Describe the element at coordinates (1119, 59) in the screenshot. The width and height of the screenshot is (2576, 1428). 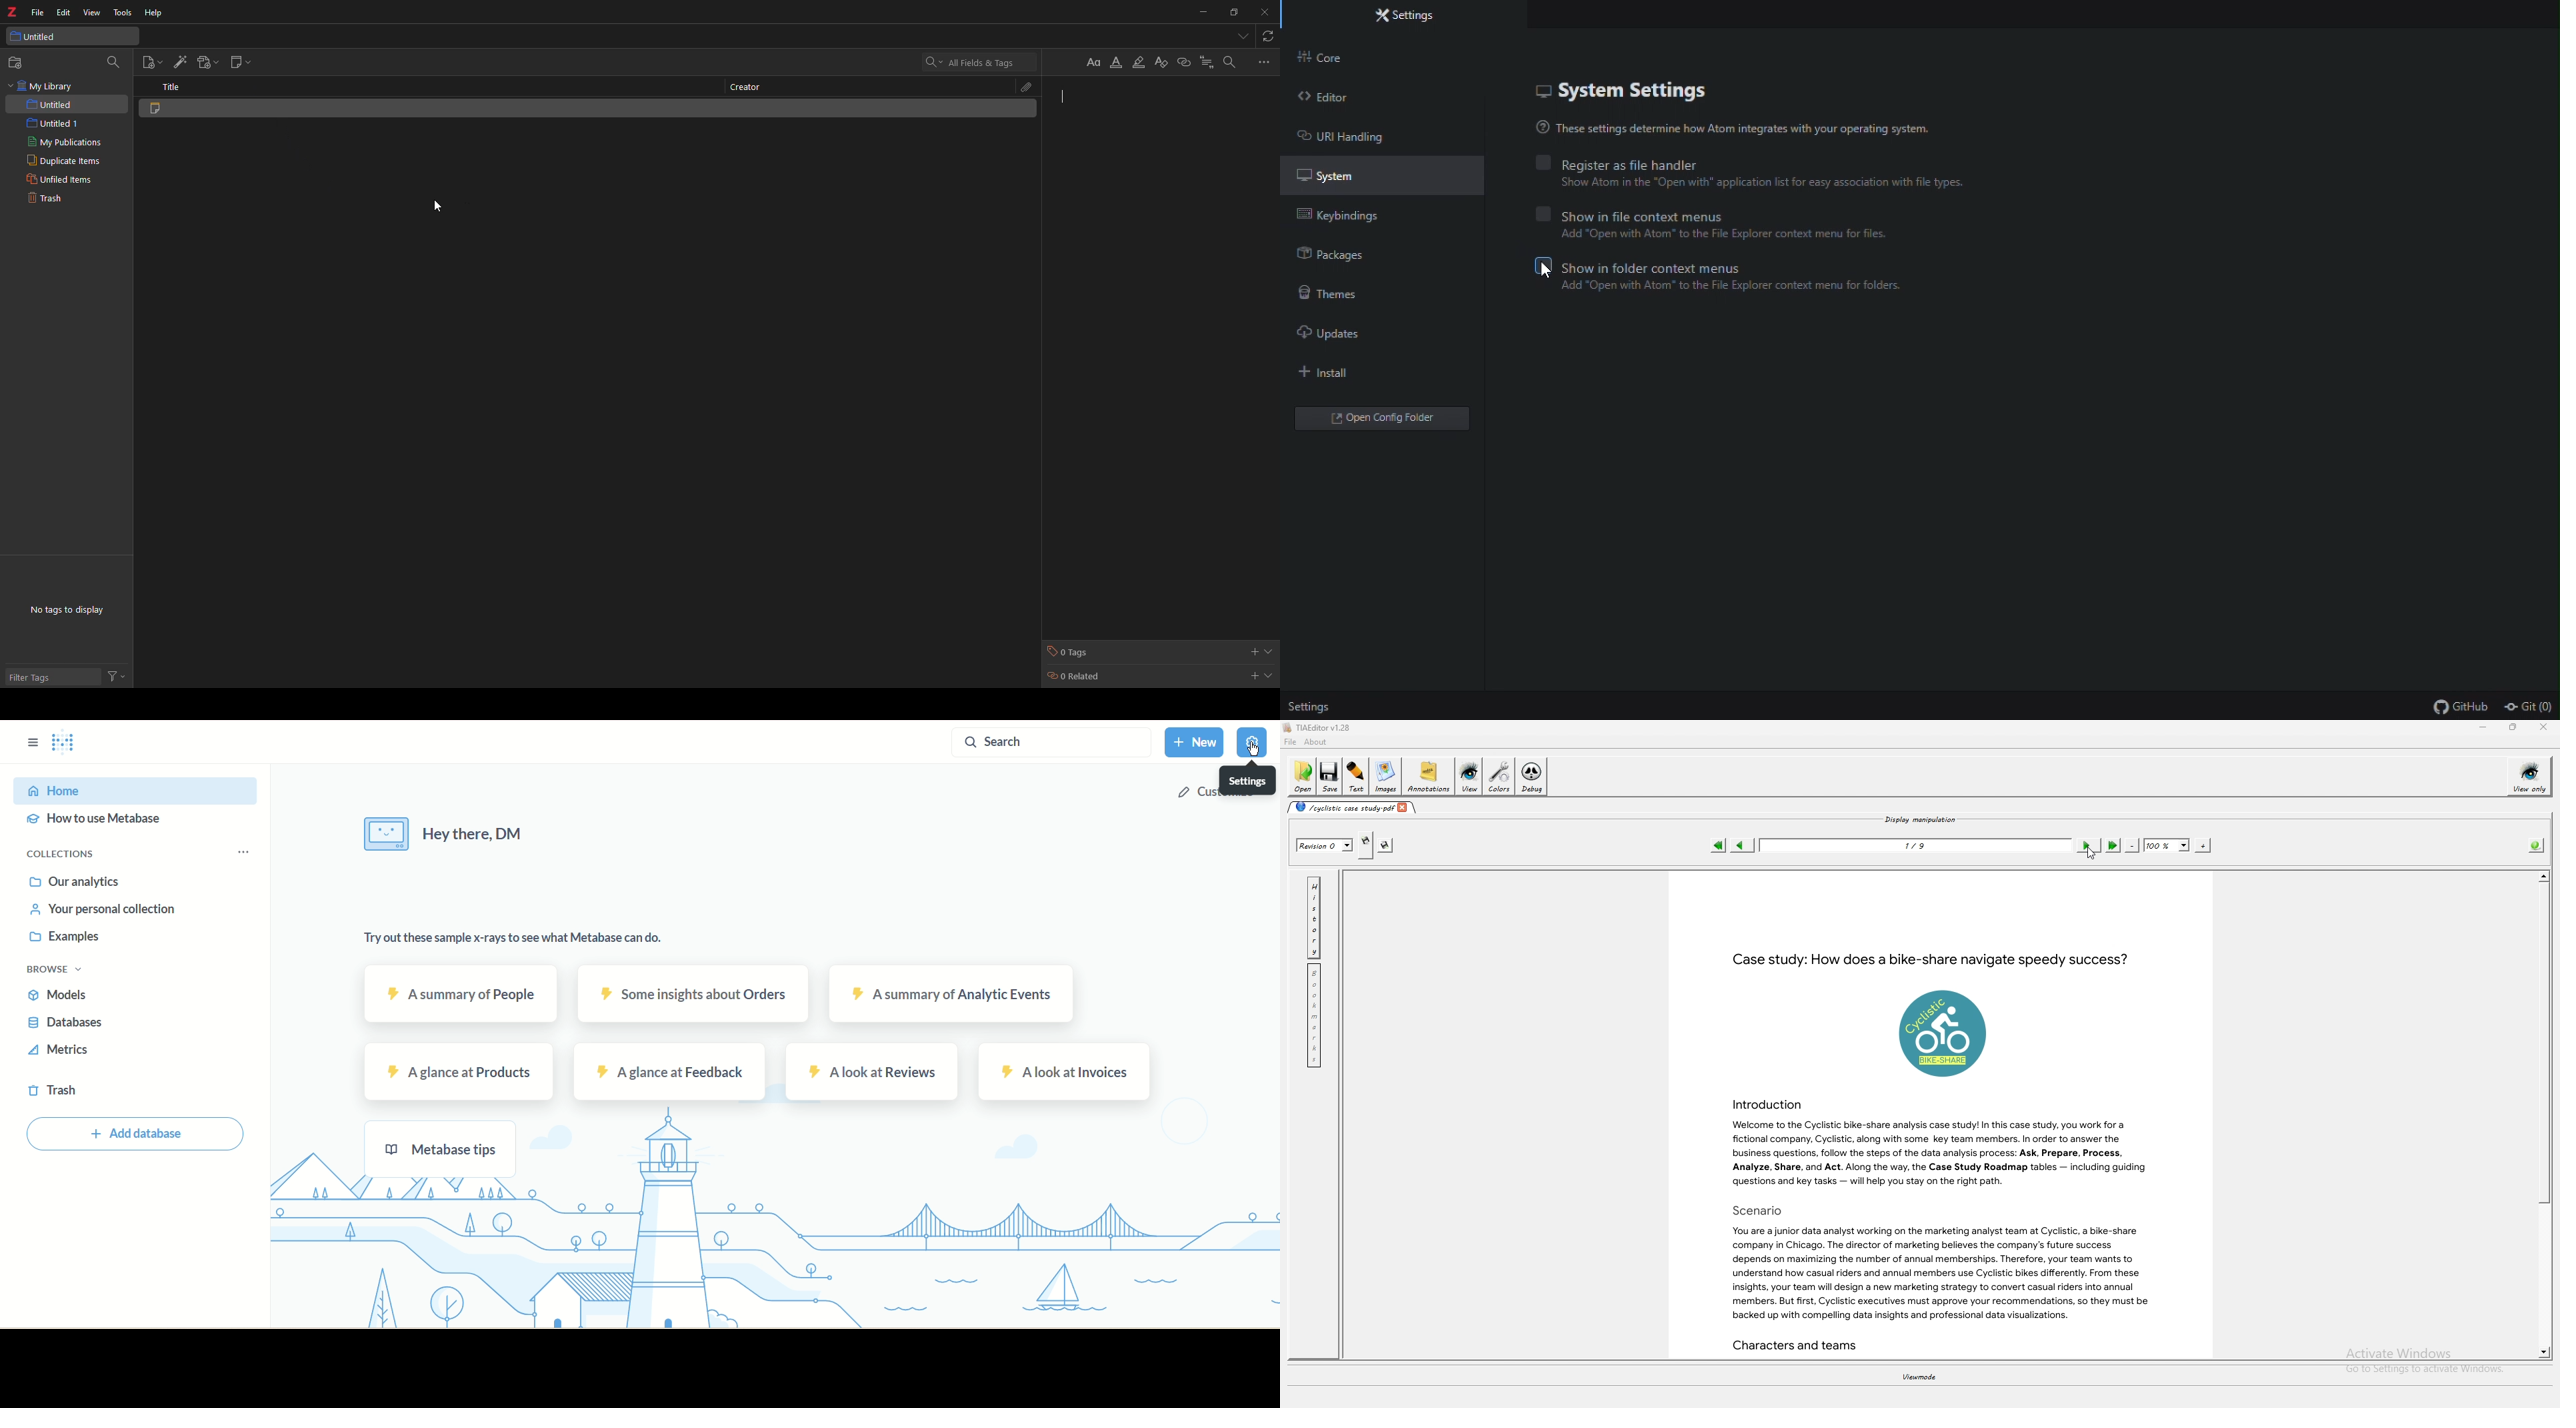
I see `text color` at that location.